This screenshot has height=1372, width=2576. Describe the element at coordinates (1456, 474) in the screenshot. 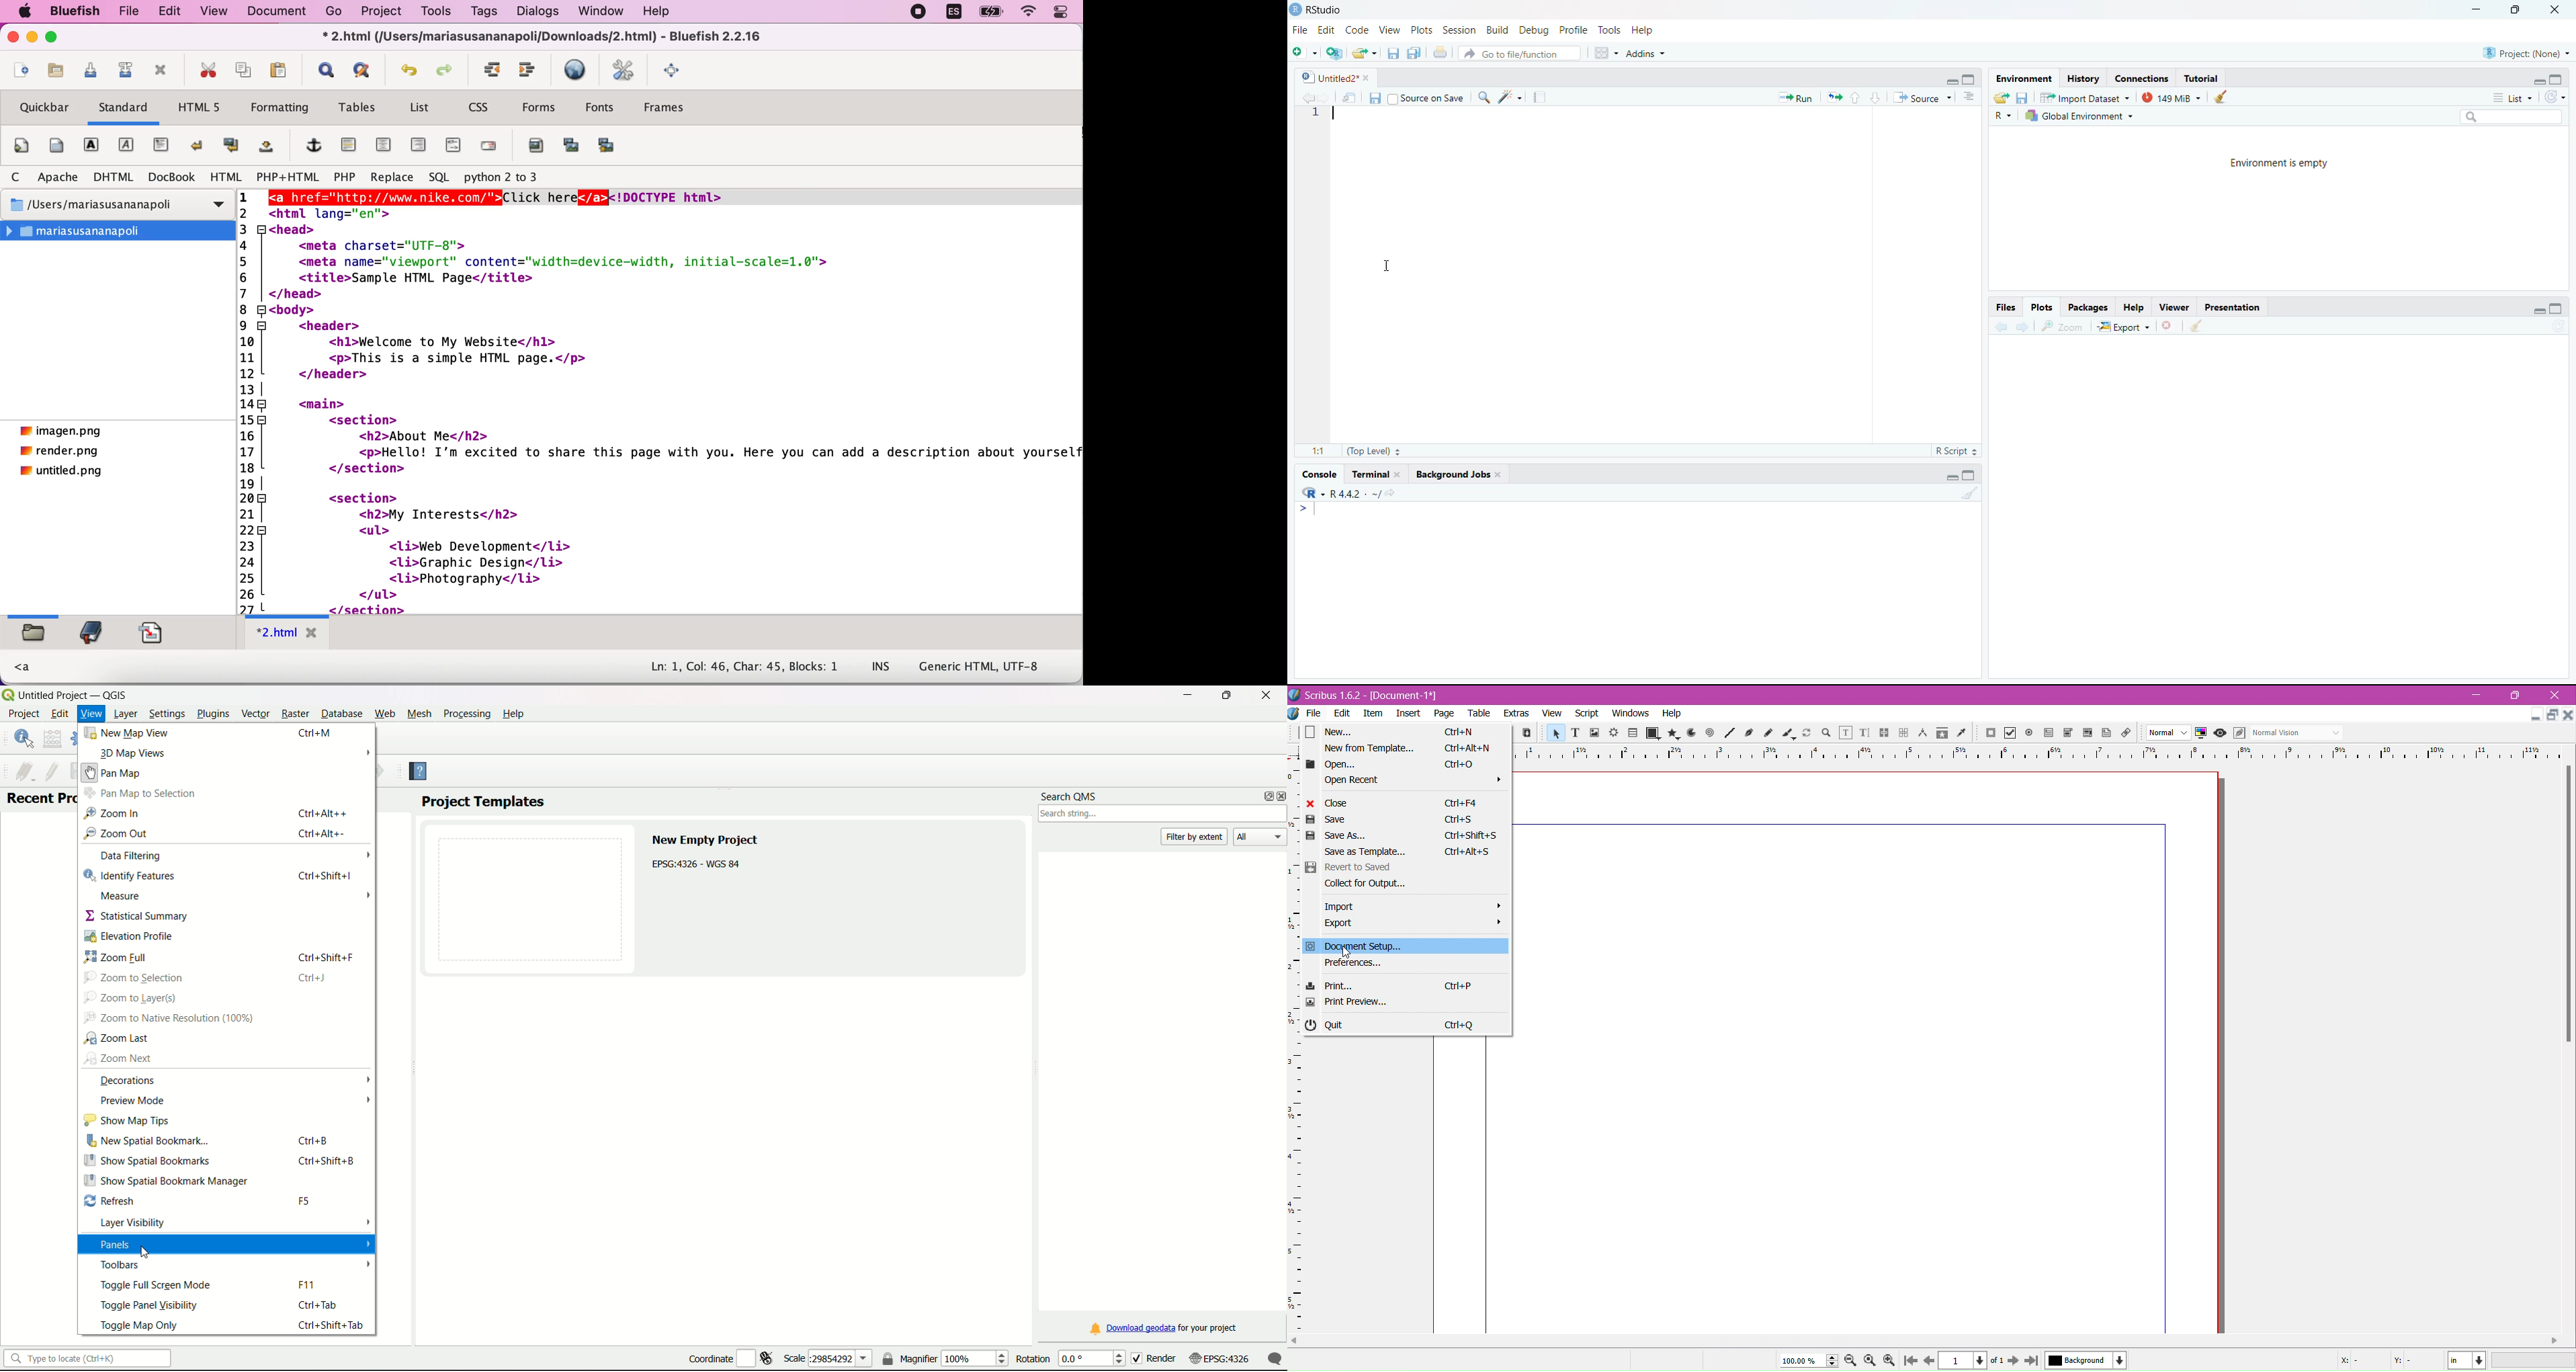

I see `Background Jobs` at that location.